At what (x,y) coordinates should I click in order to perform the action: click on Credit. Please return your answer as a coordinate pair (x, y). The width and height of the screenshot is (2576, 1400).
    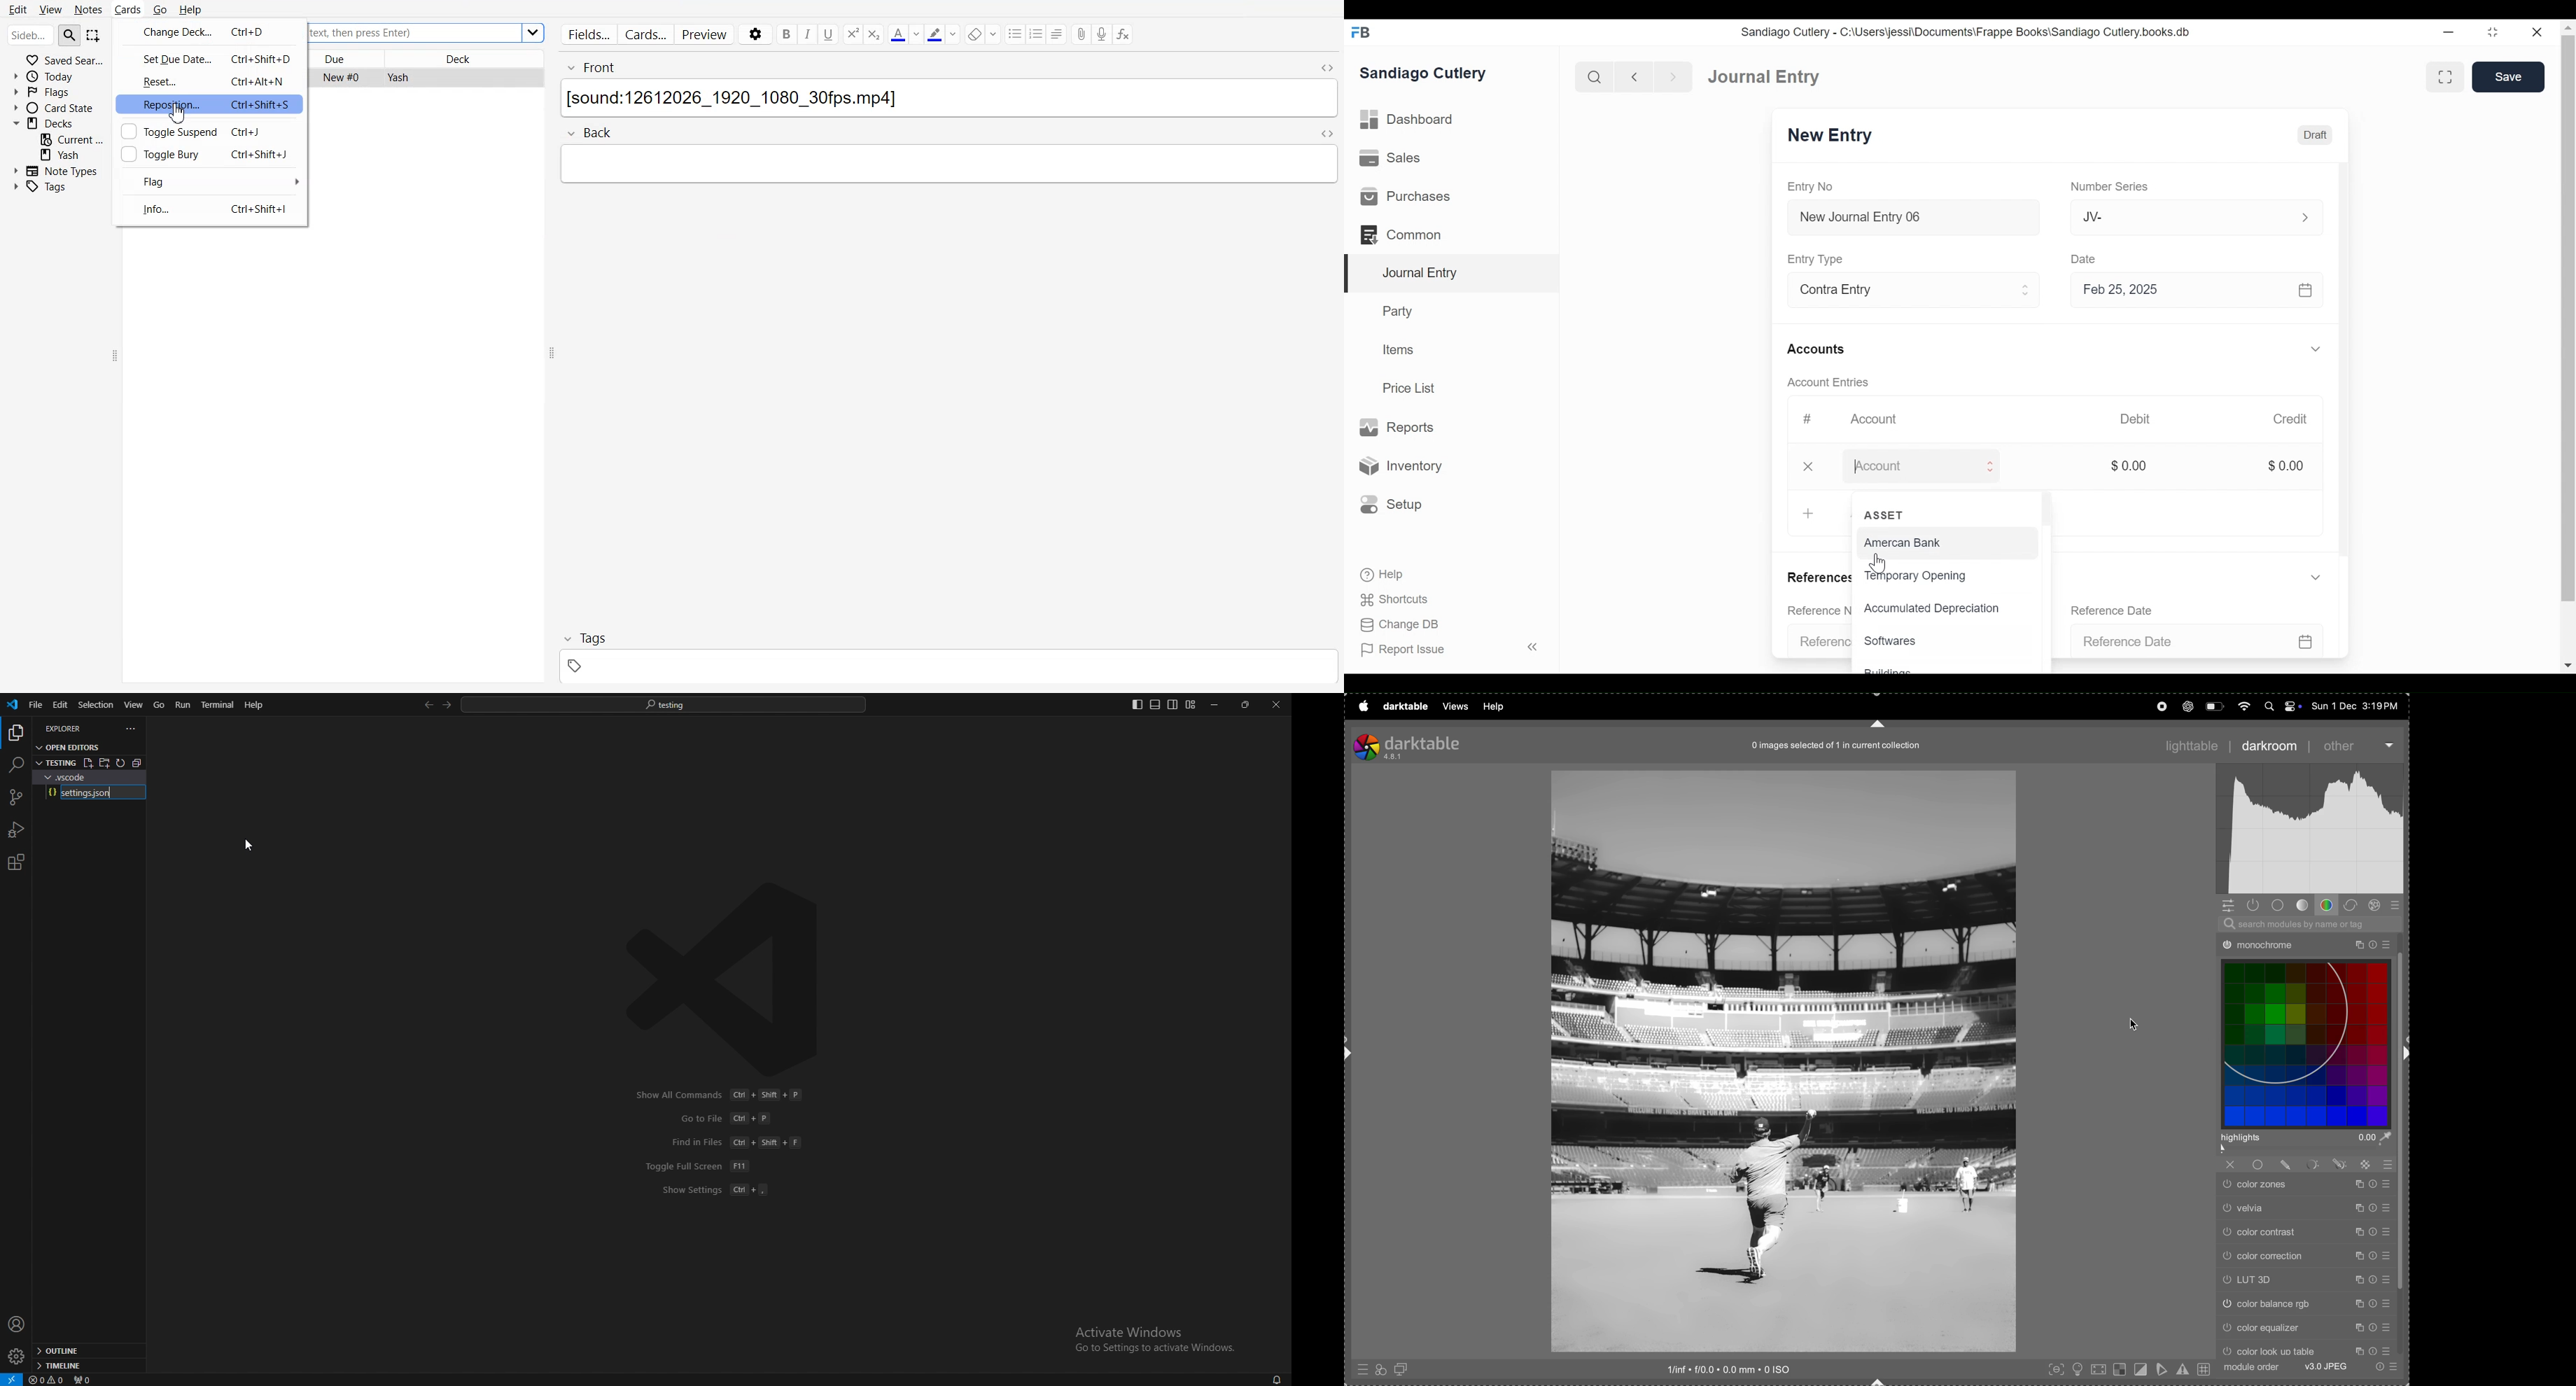
    Looking at the image, I should click on (2287, 420).